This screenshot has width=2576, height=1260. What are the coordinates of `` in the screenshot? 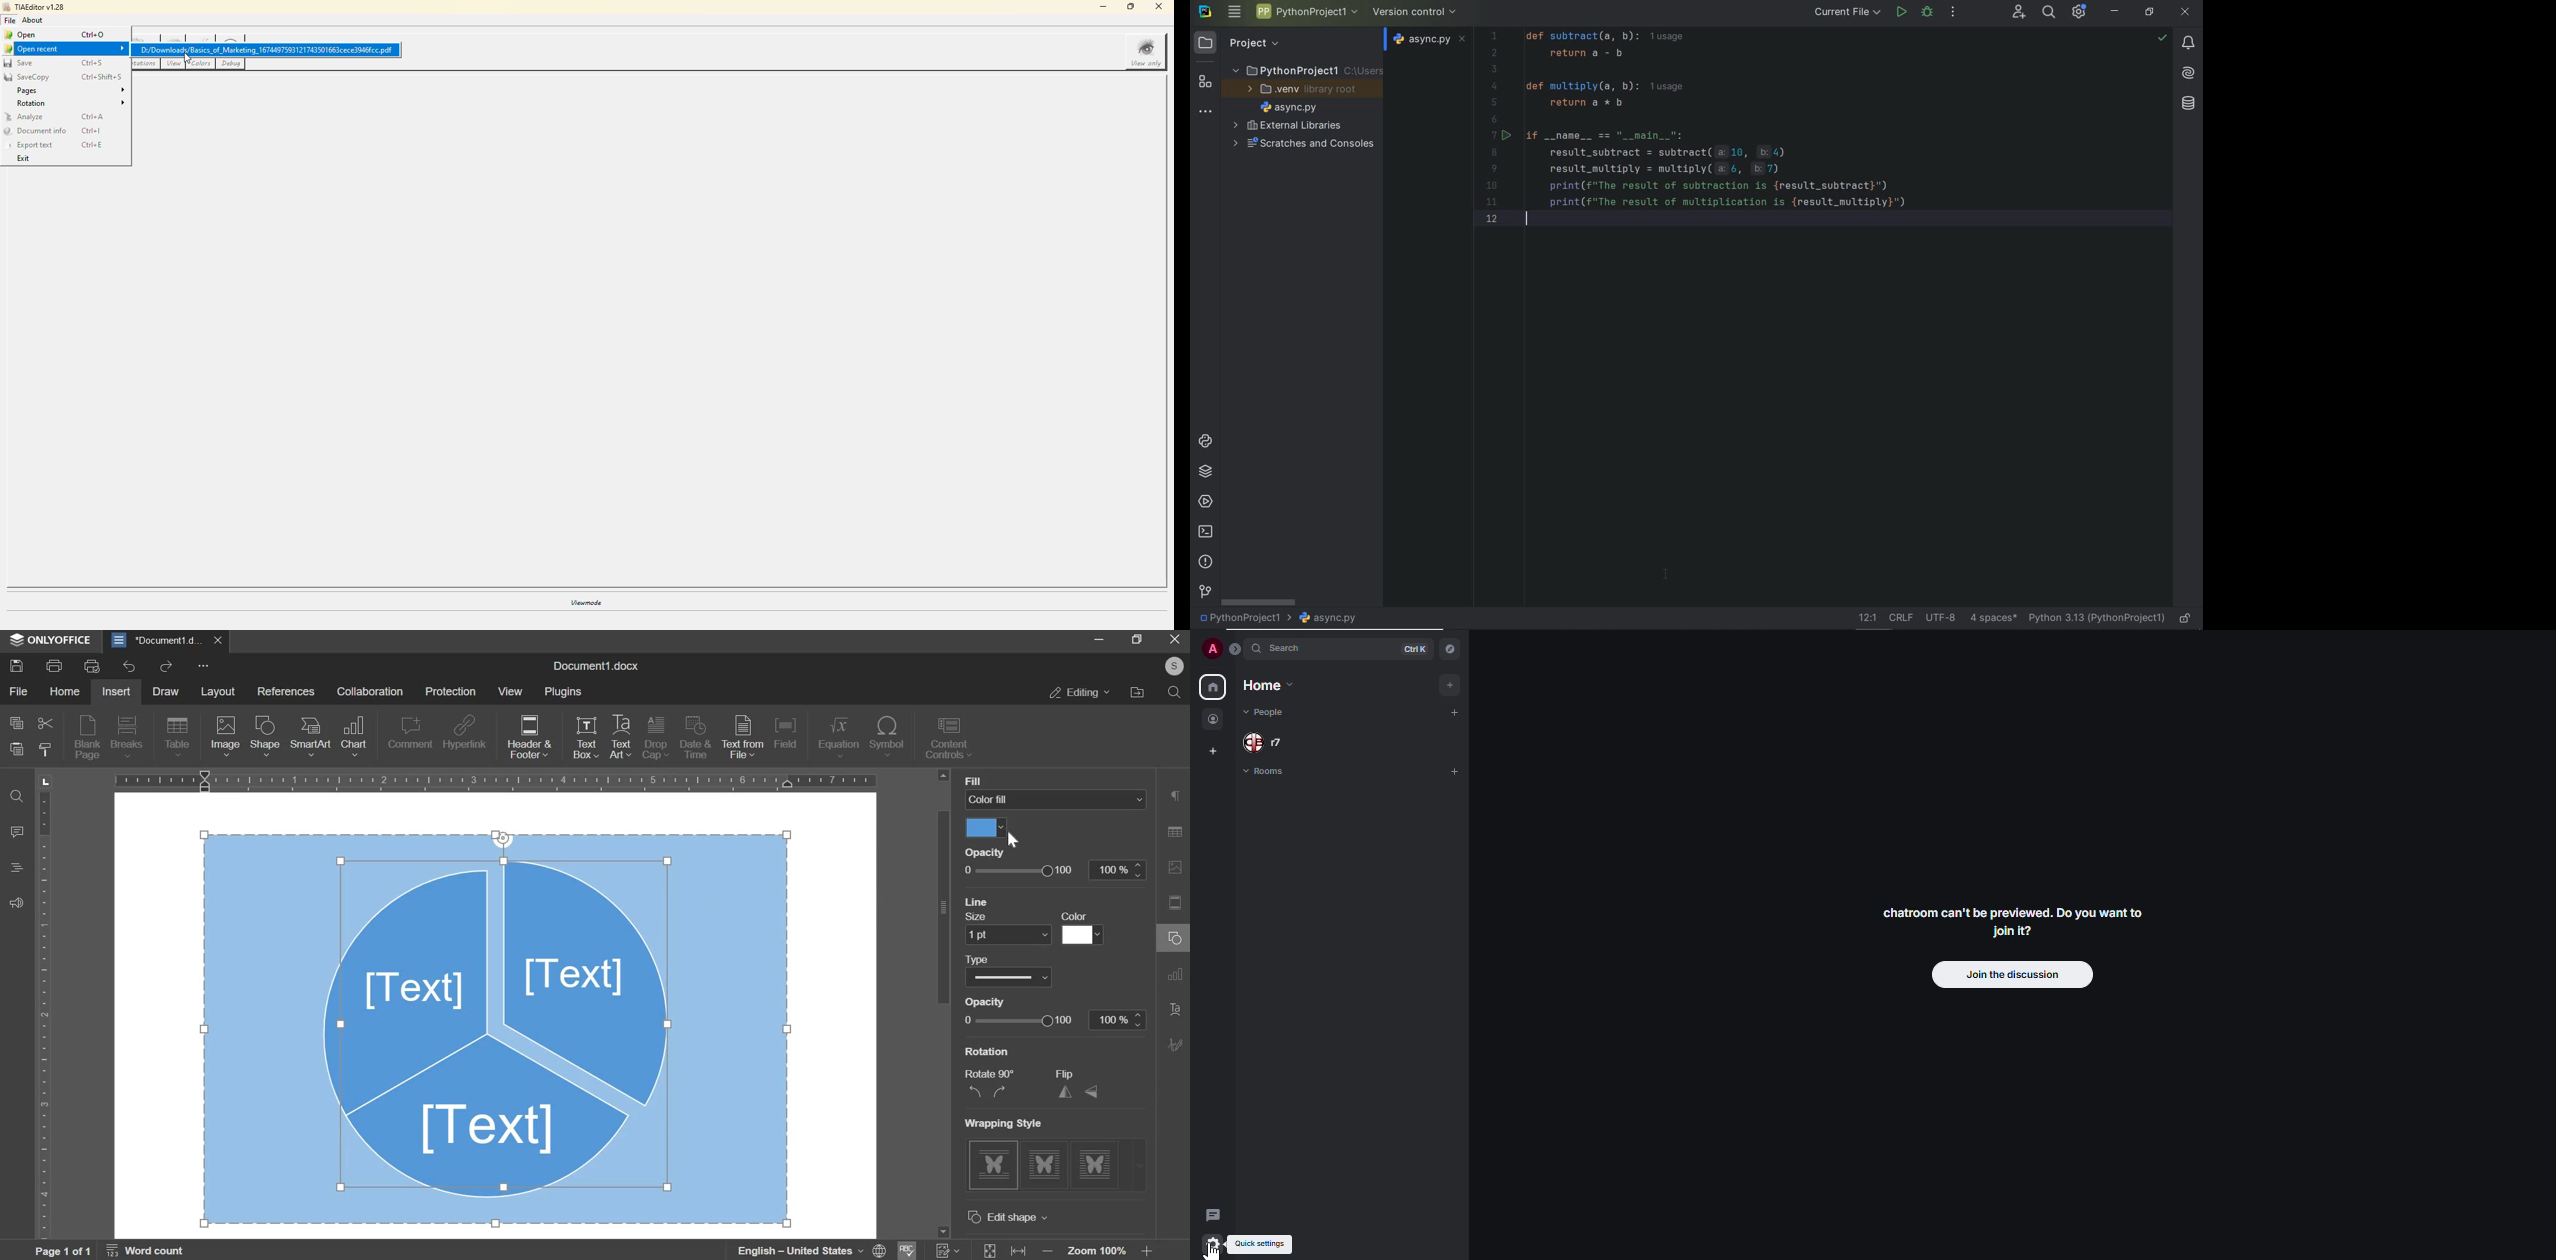 It's located at (982, 918).